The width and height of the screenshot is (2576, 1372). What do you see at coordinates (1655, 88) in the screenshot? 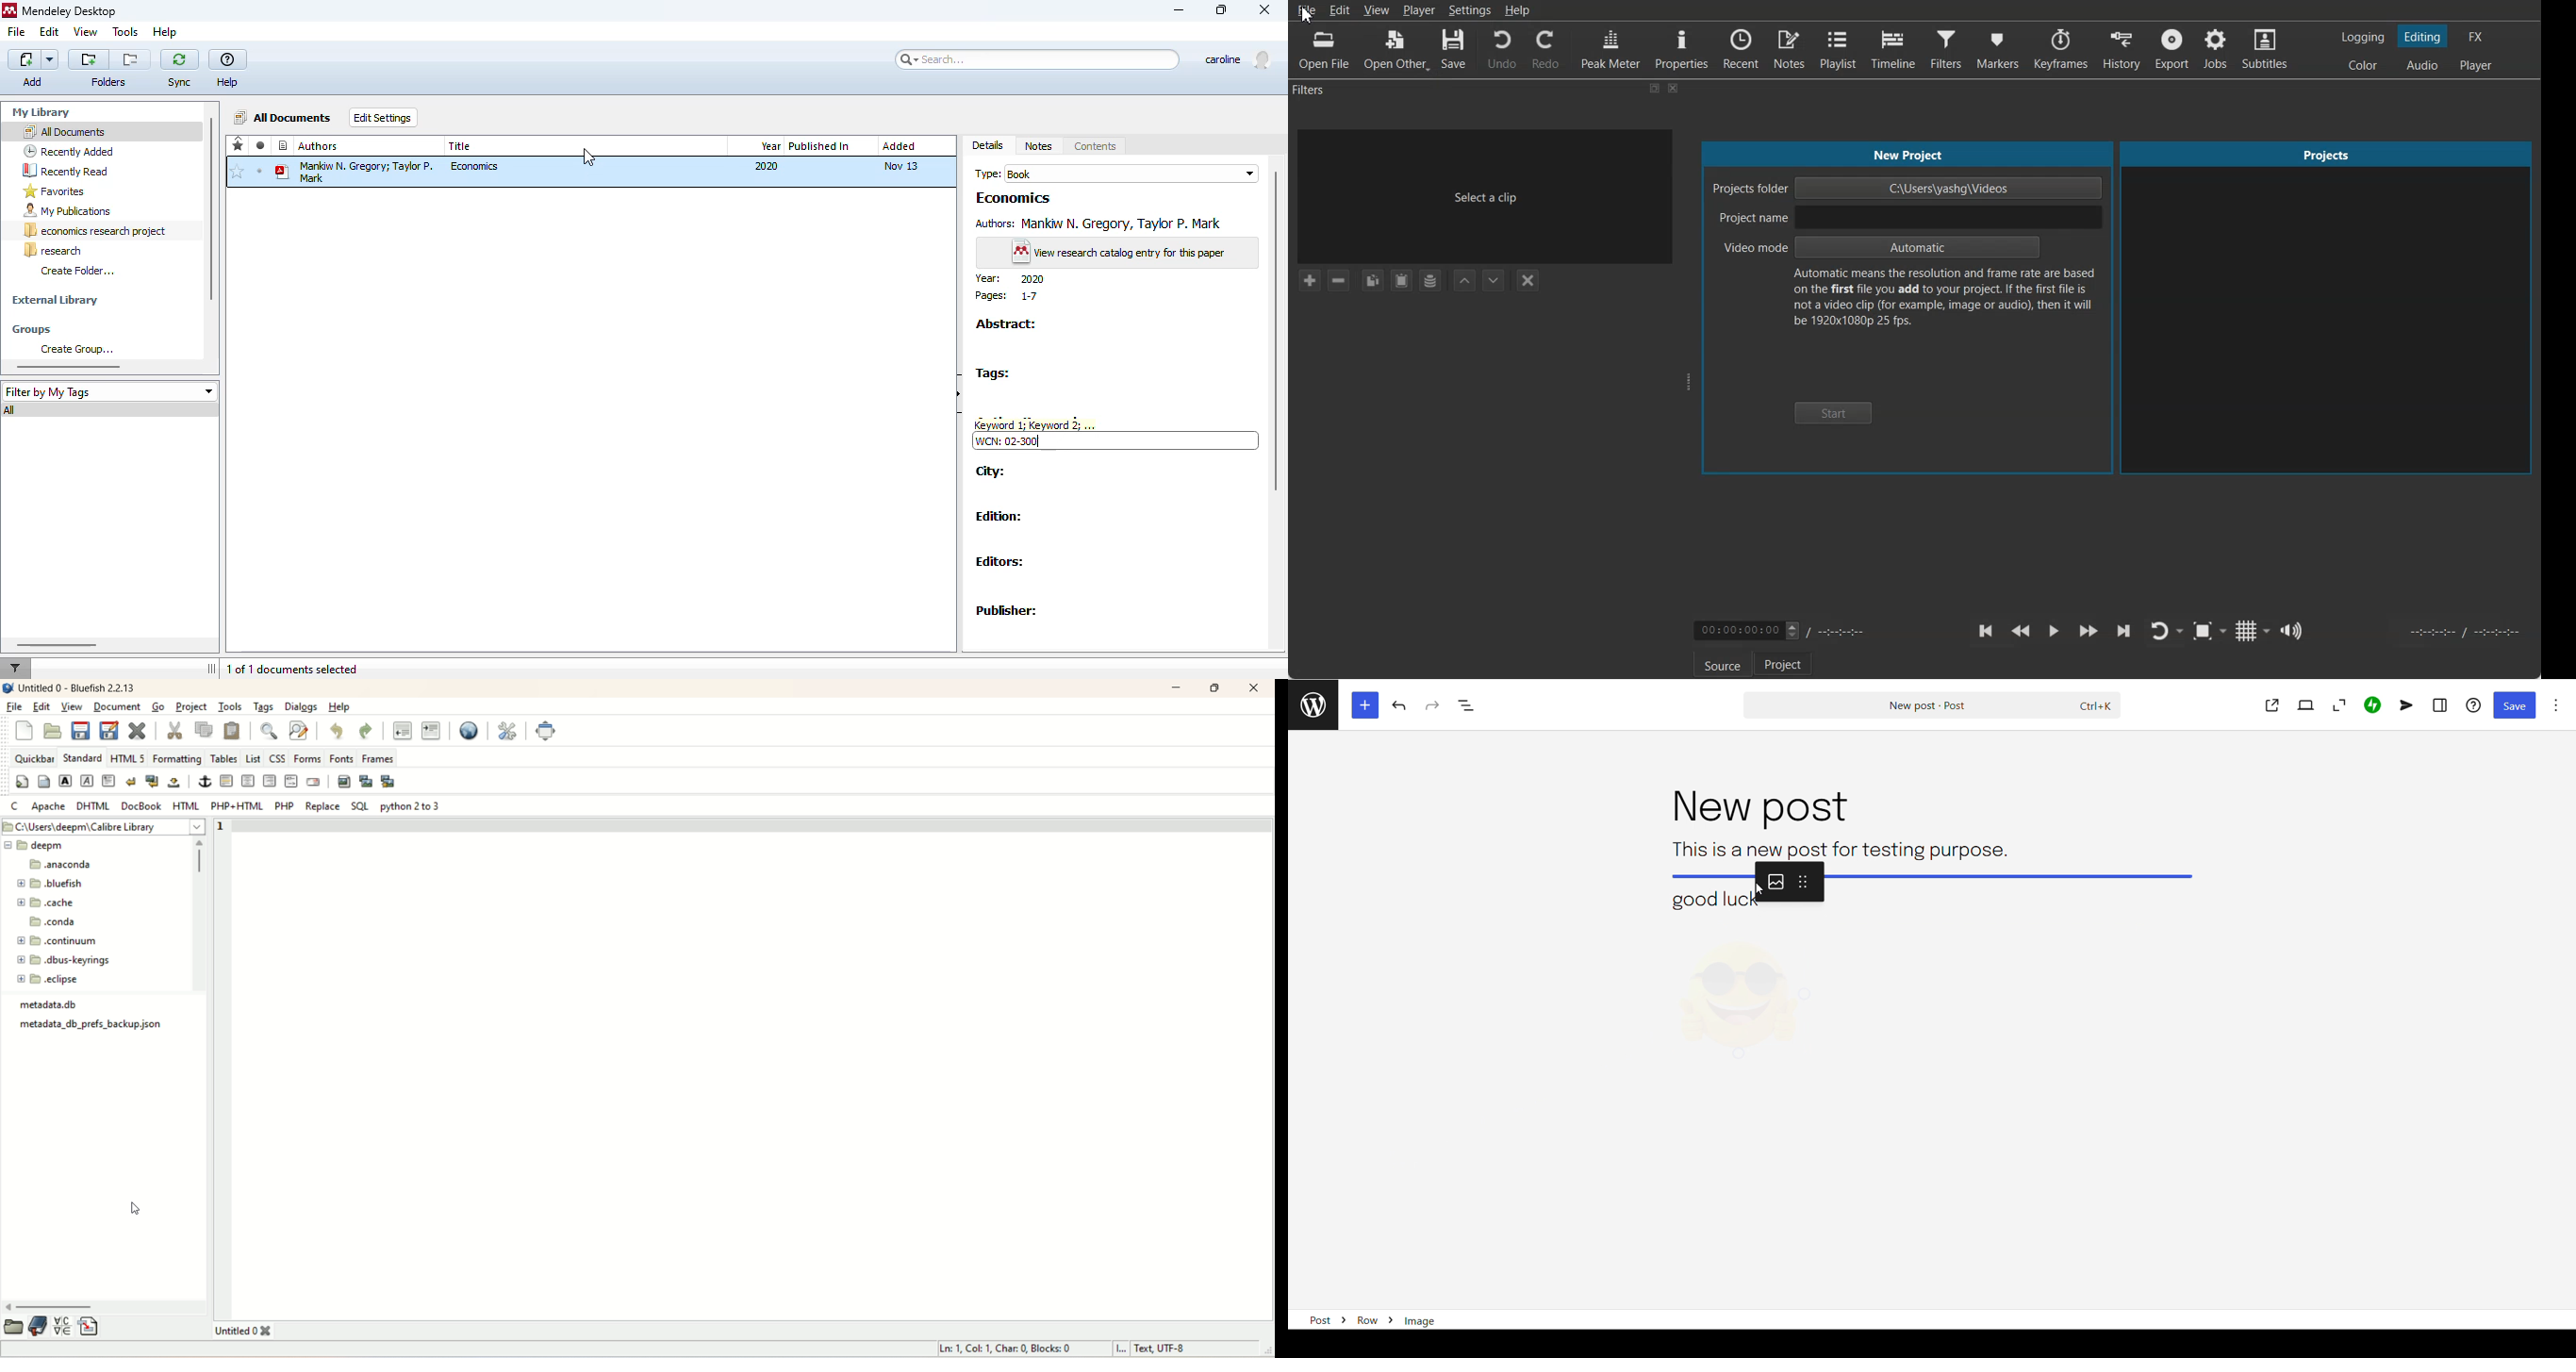
I see `Maximize` at bounding box center [1655, 88].